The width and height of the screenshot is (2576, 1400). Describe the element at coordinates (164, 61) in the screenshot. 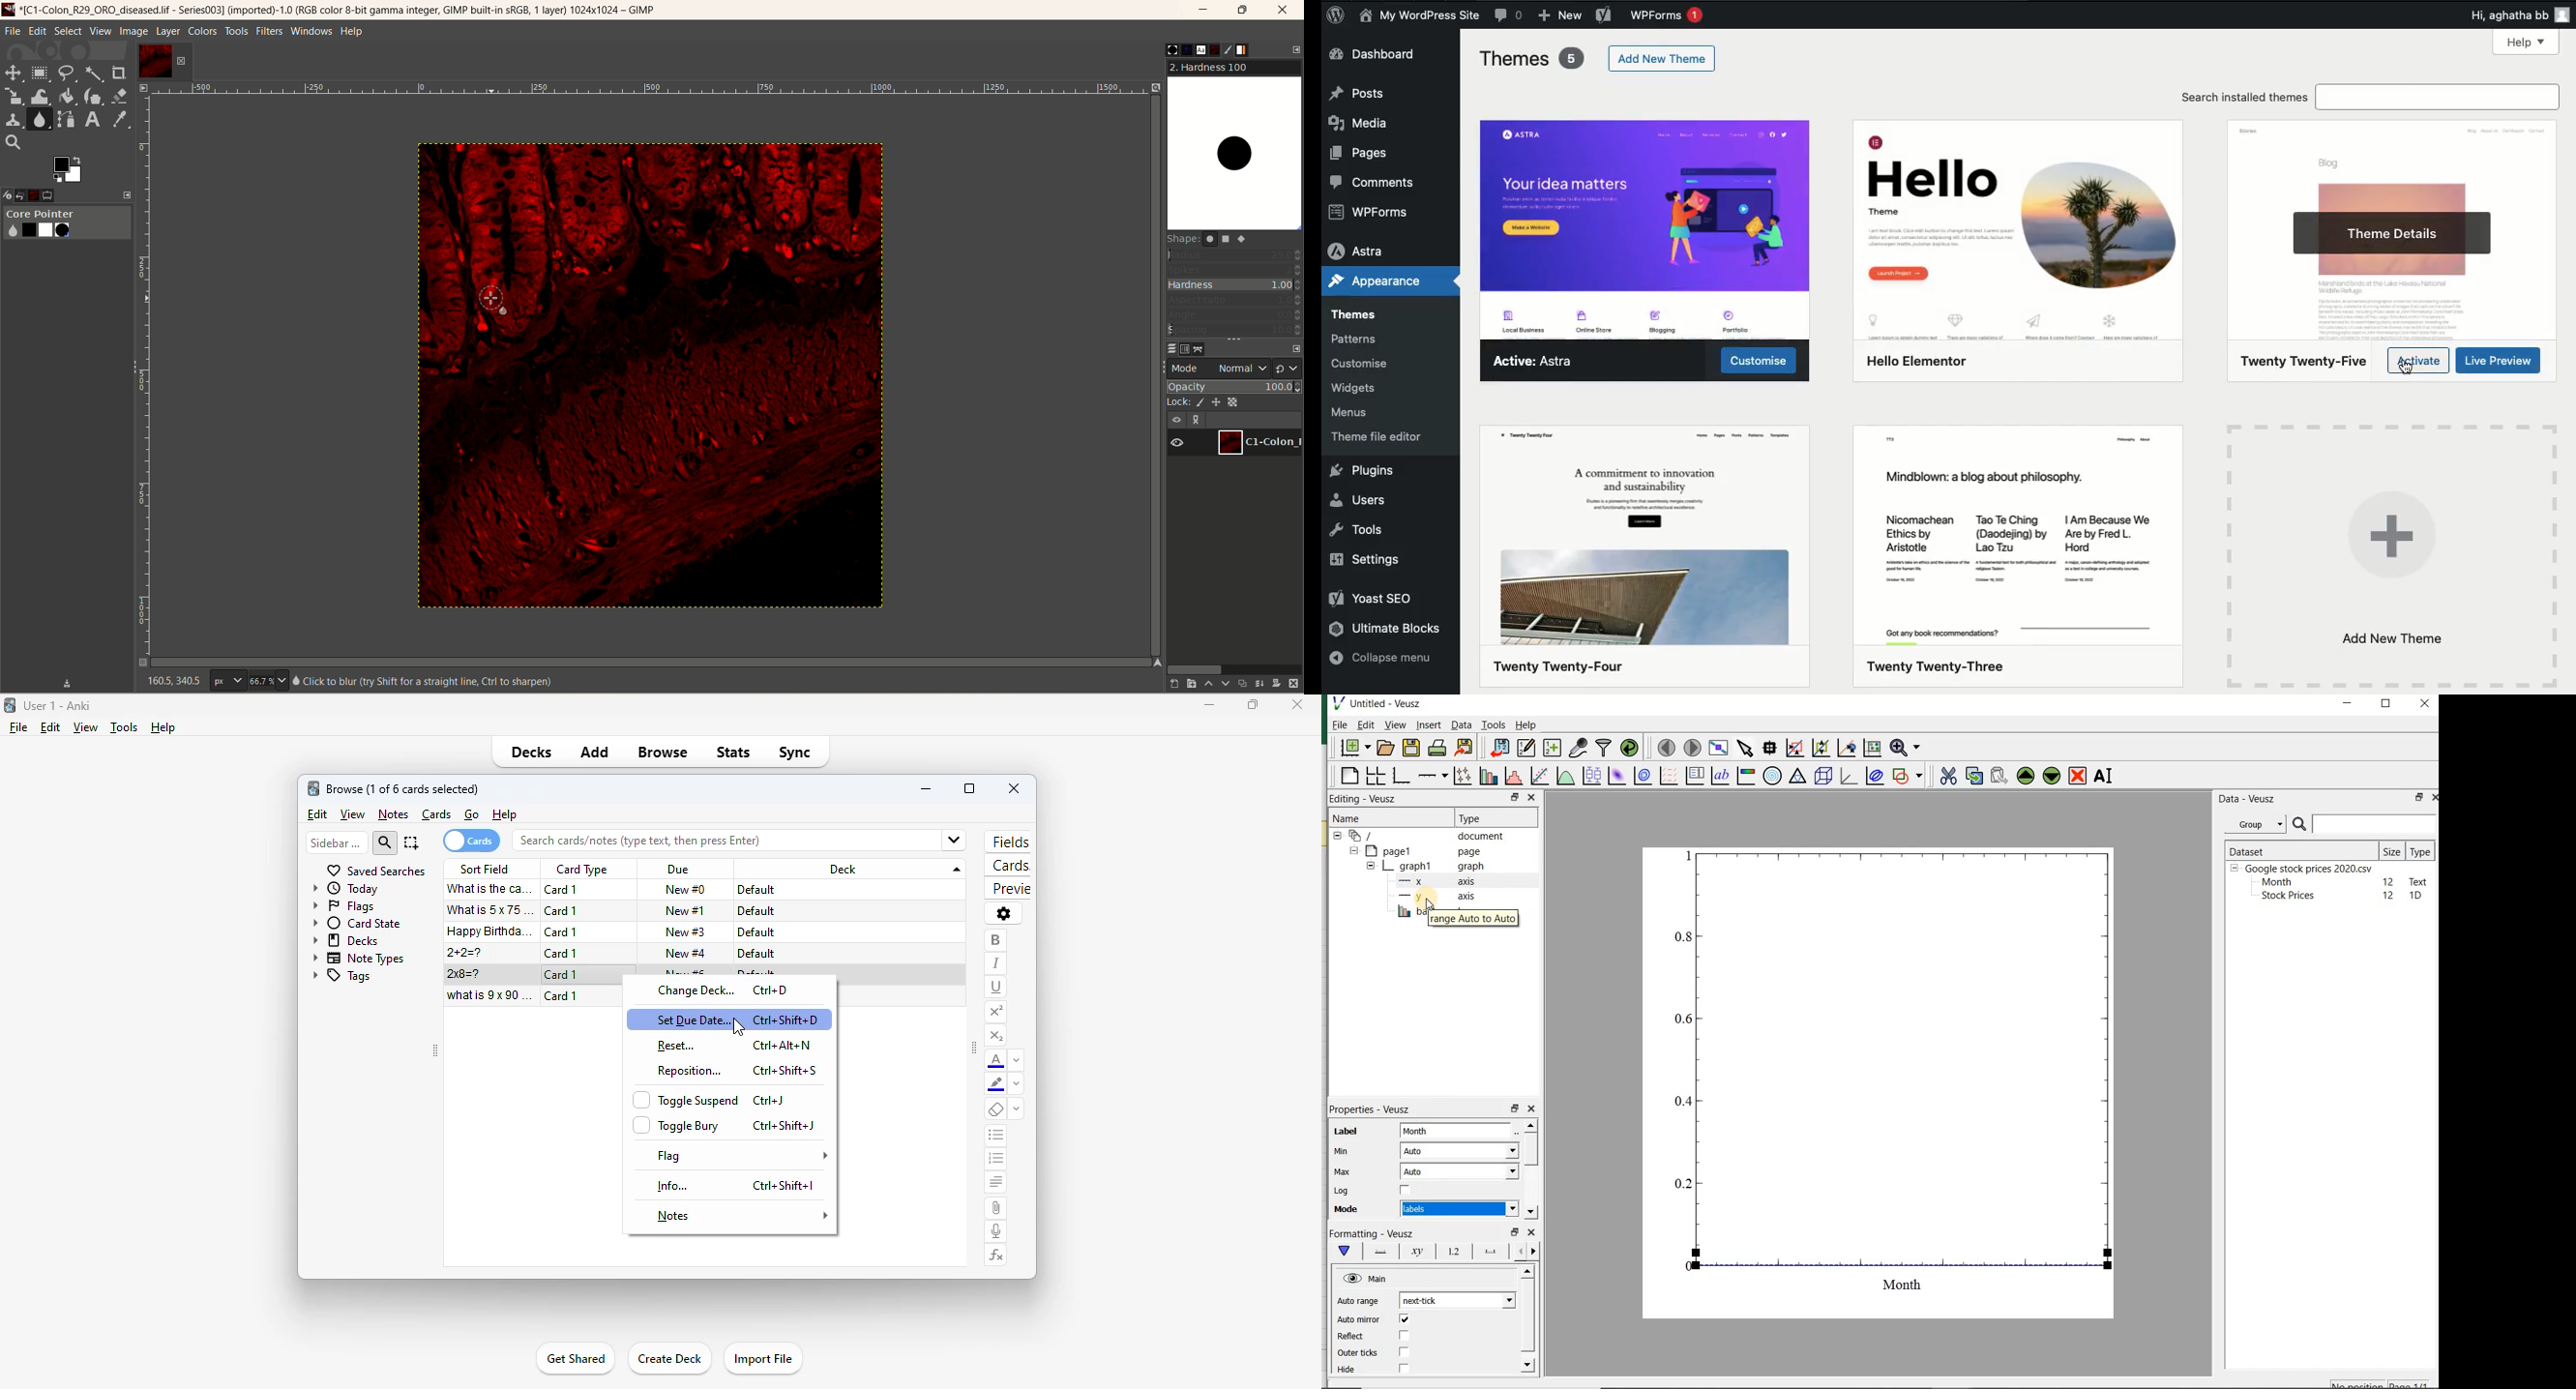

I see `layer1` at that location.